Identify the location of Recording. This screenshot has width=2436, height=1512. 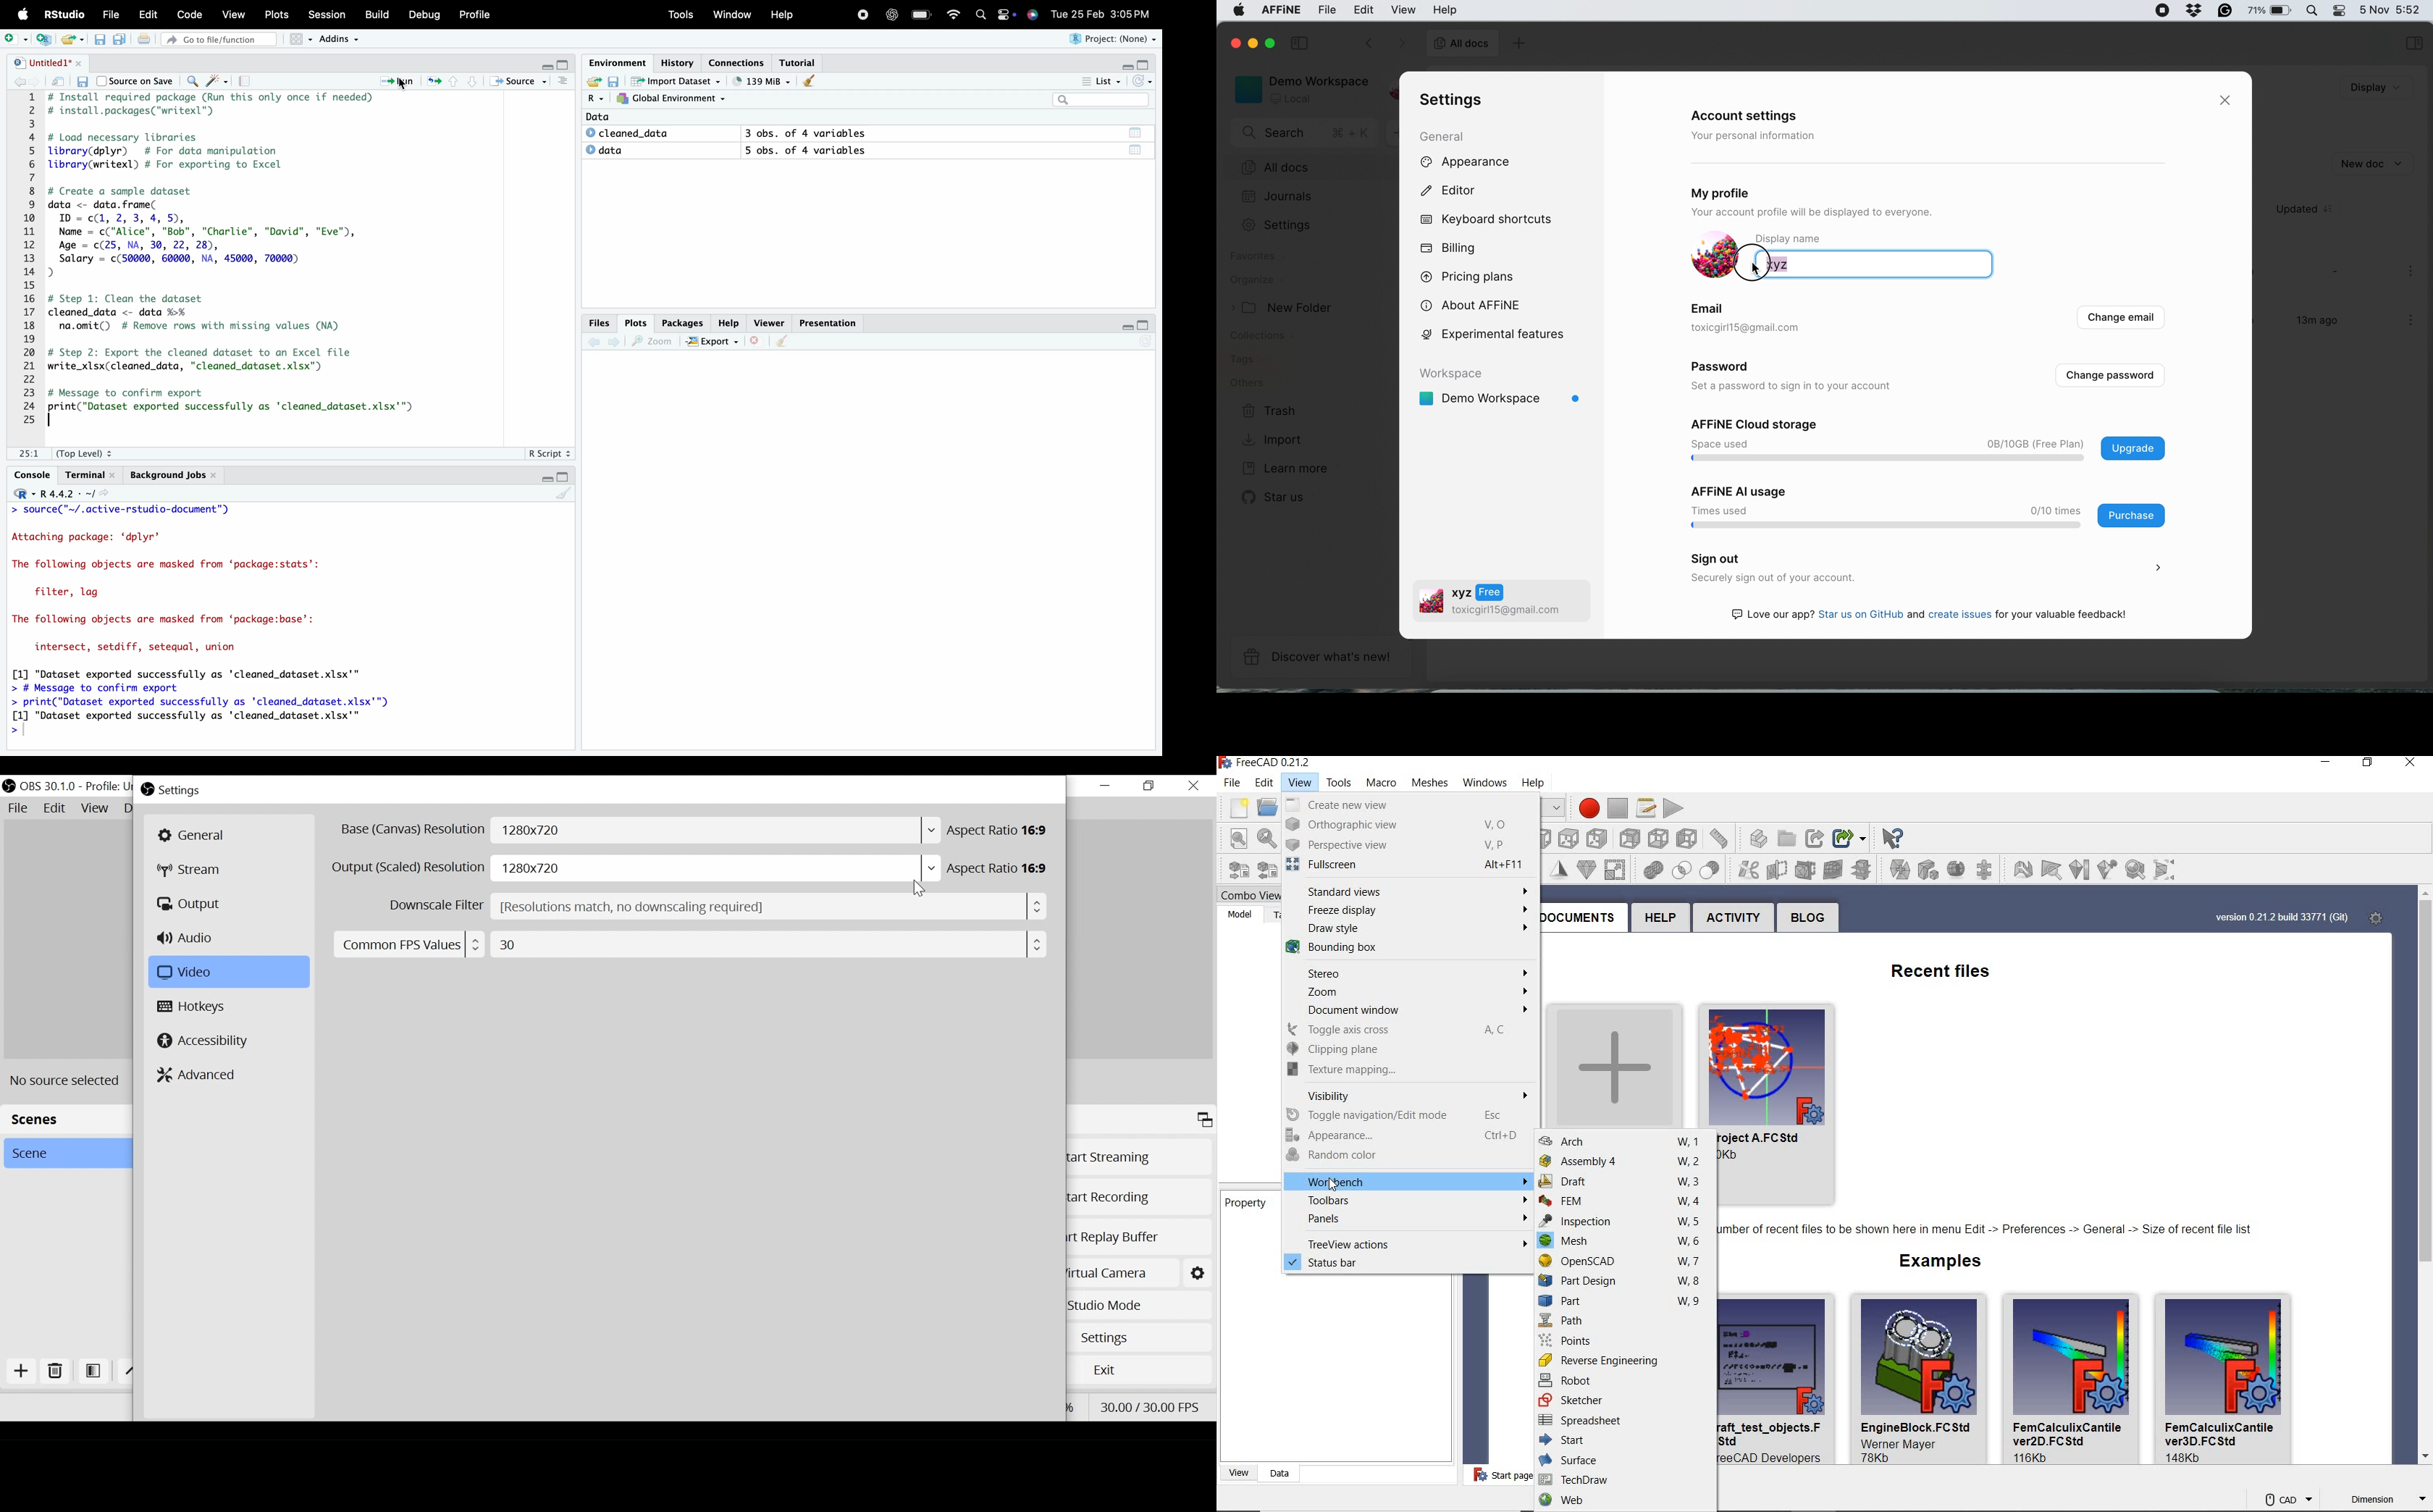
(862, 15).